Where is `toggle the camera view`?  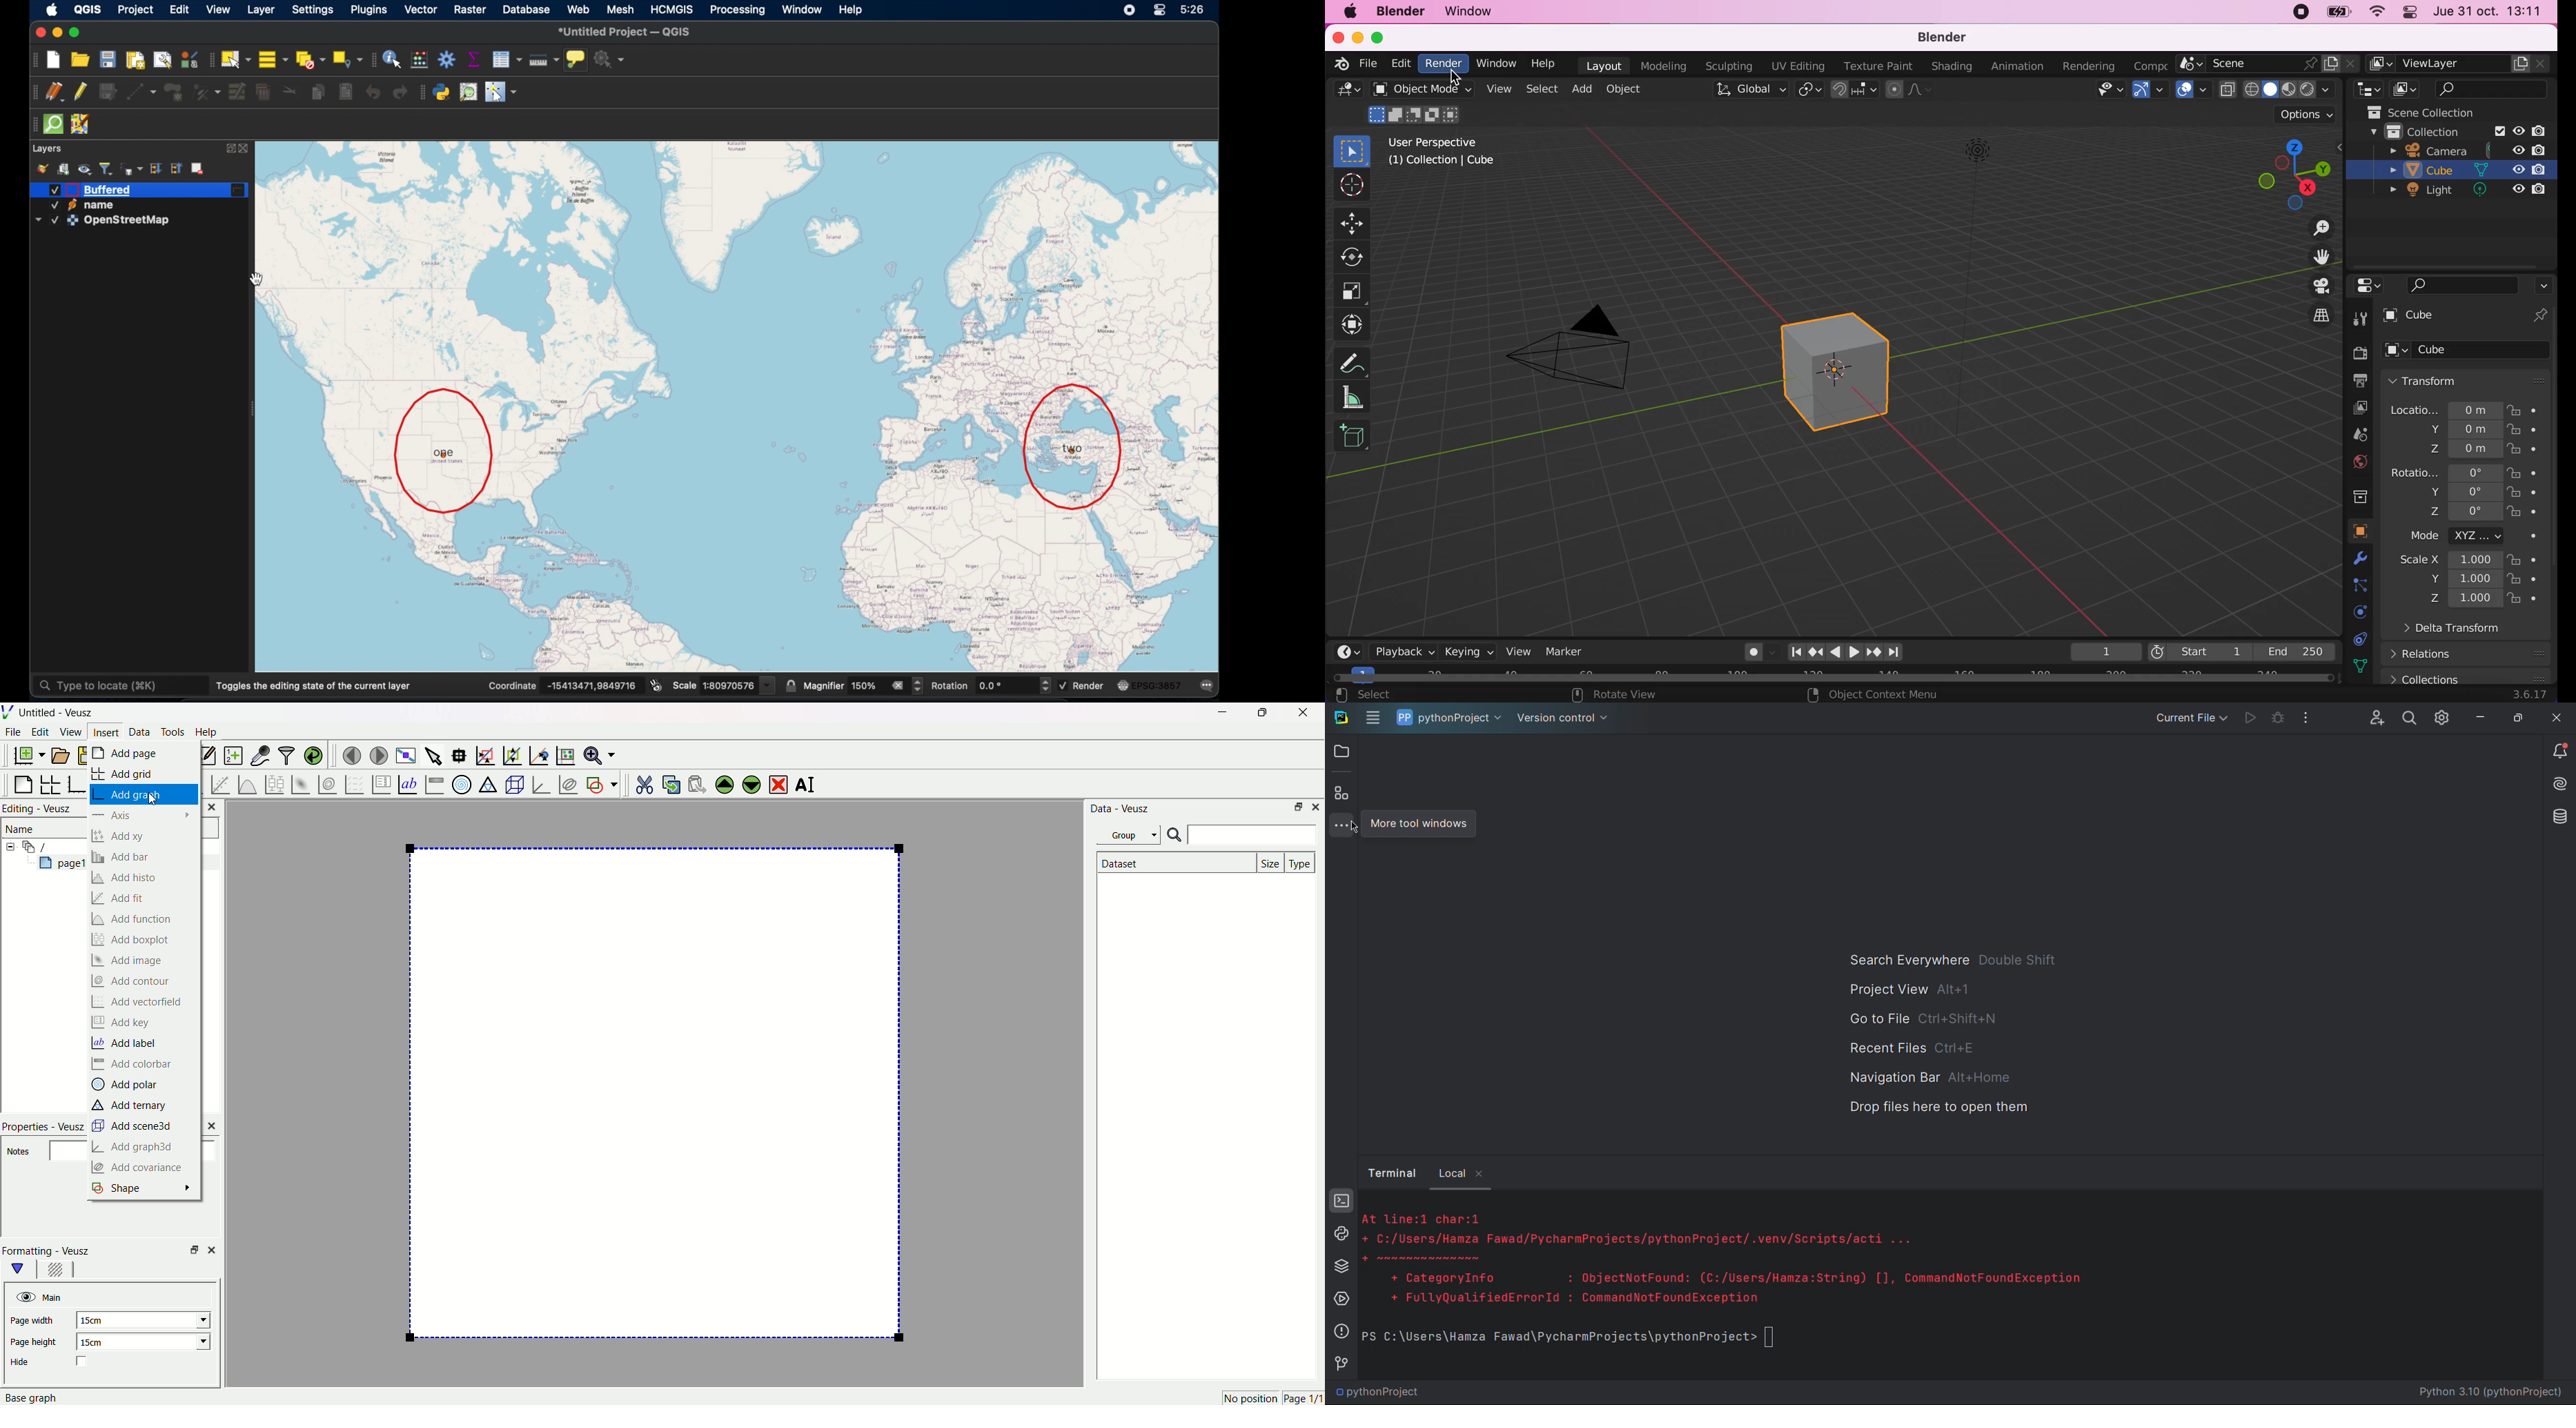 toggle the camera view is located at coordinates (2313, 286).